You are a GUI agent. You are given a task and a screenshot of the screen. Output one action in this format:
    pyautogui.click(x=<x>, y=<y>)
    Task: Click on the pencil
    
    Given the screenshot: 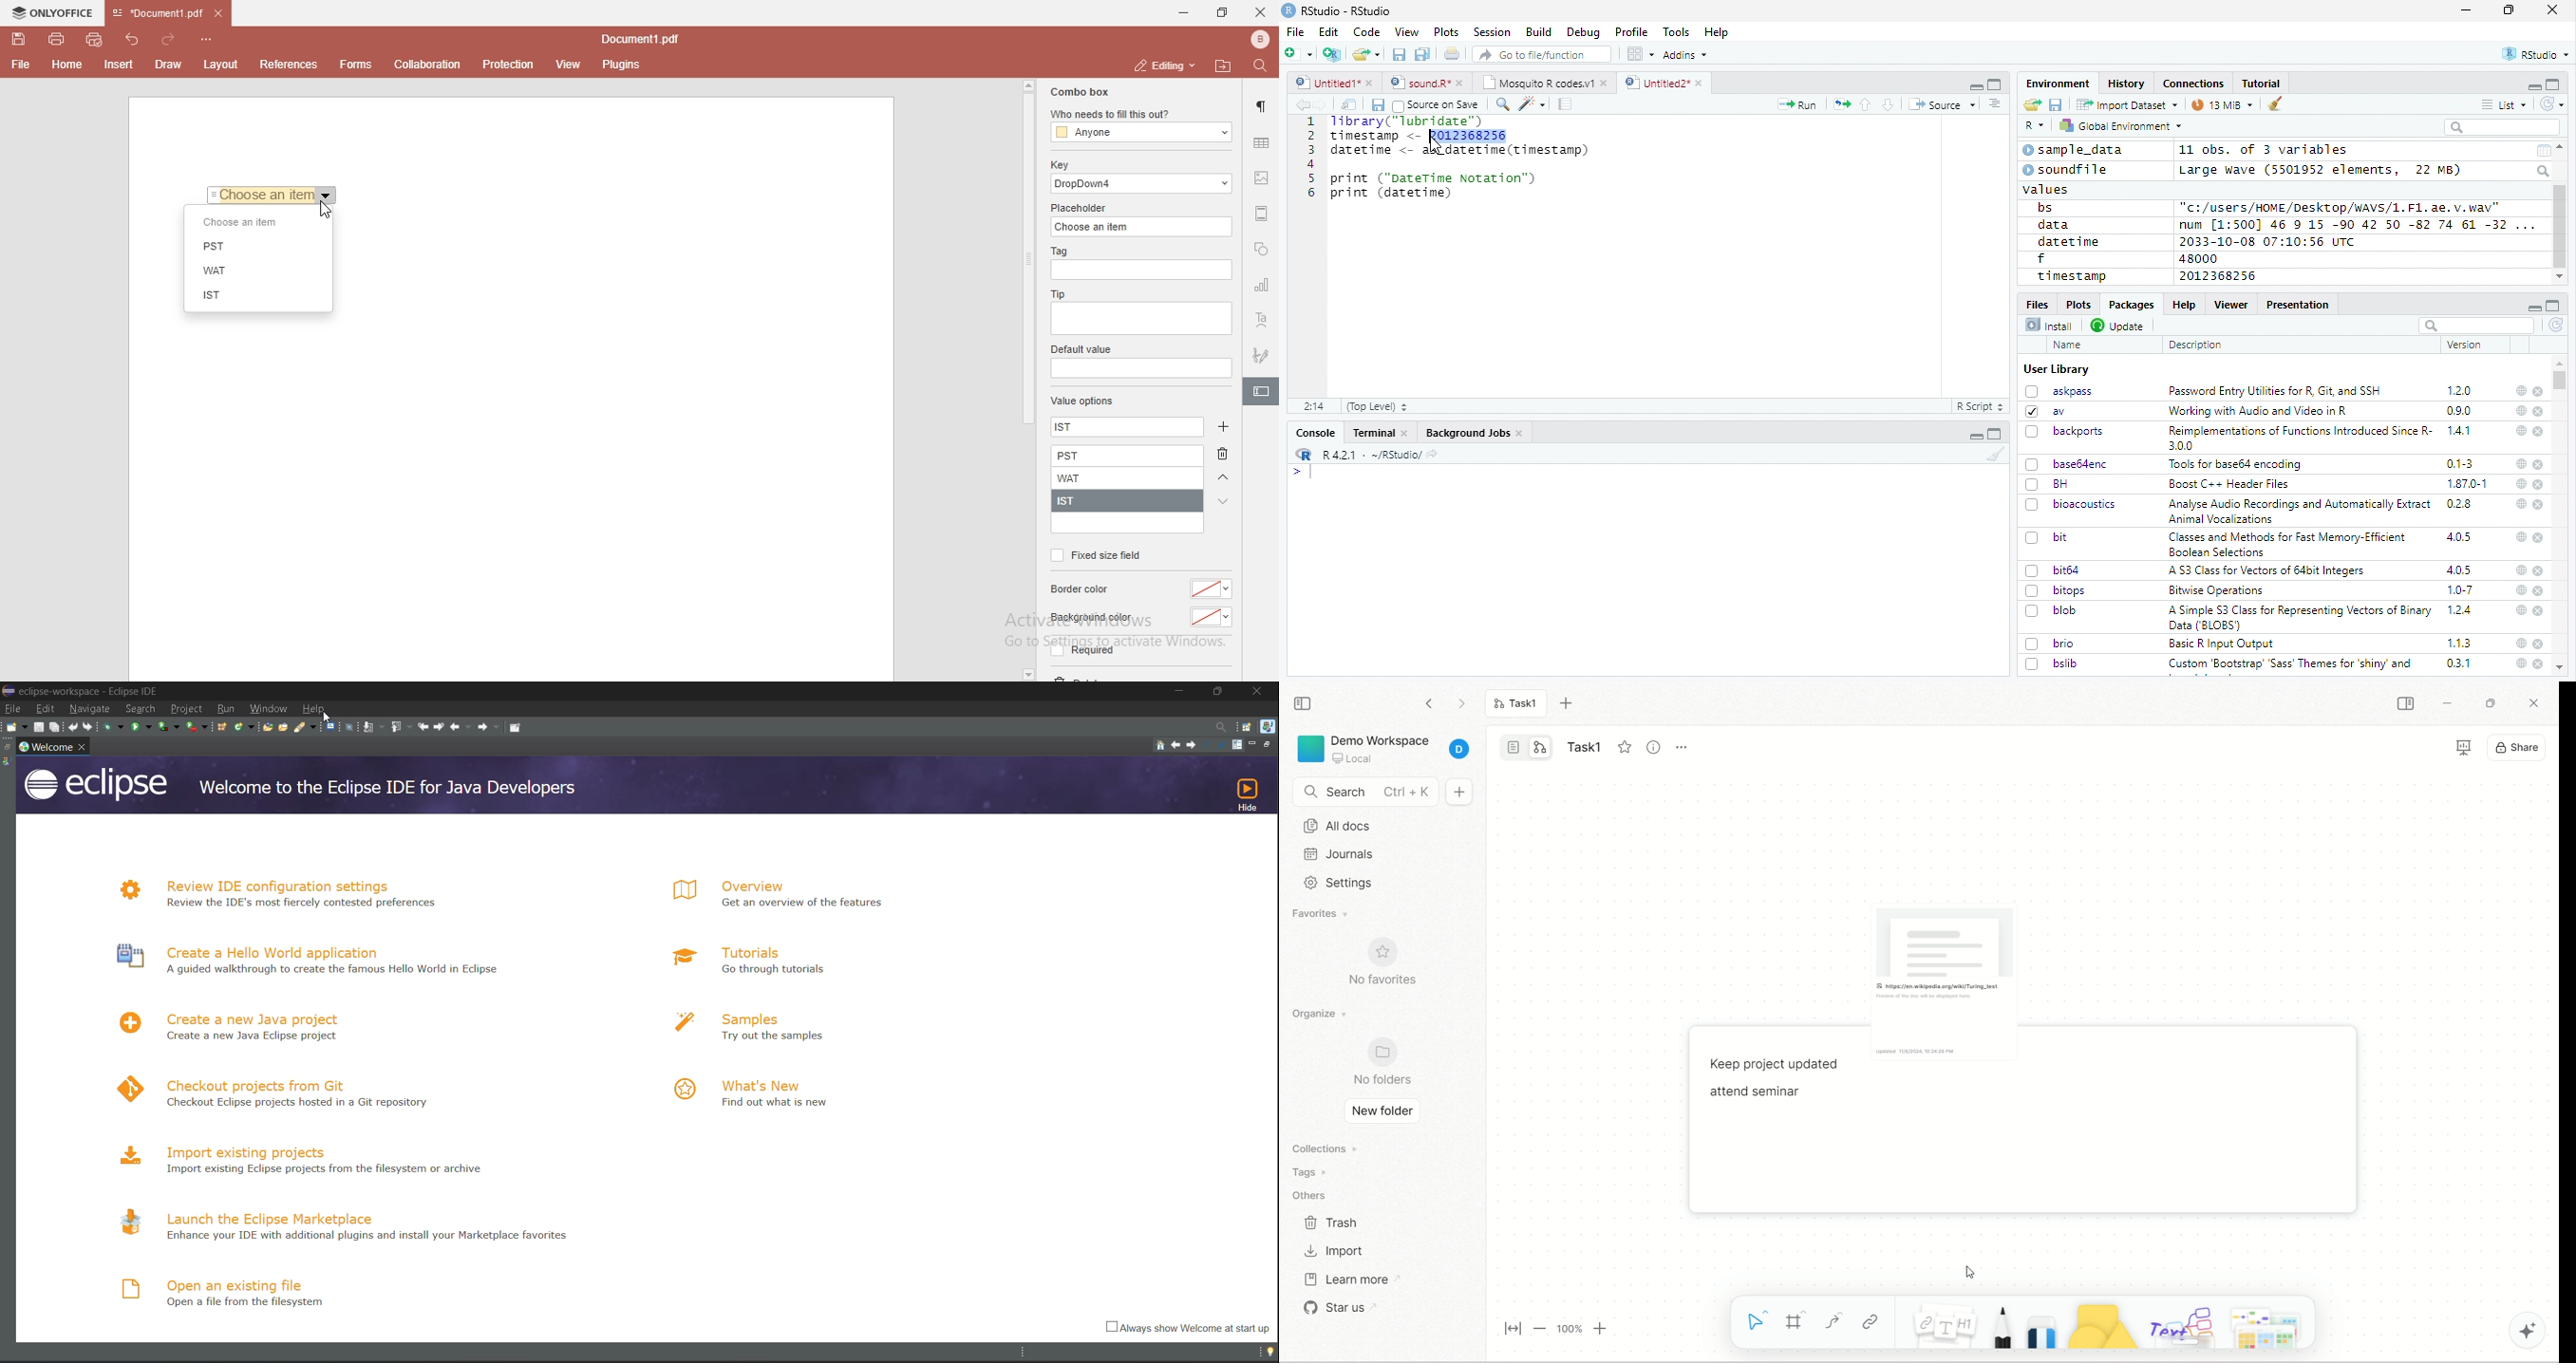 What is the action you would take?
    pyautogui.click(x=2001, y=1328)
    